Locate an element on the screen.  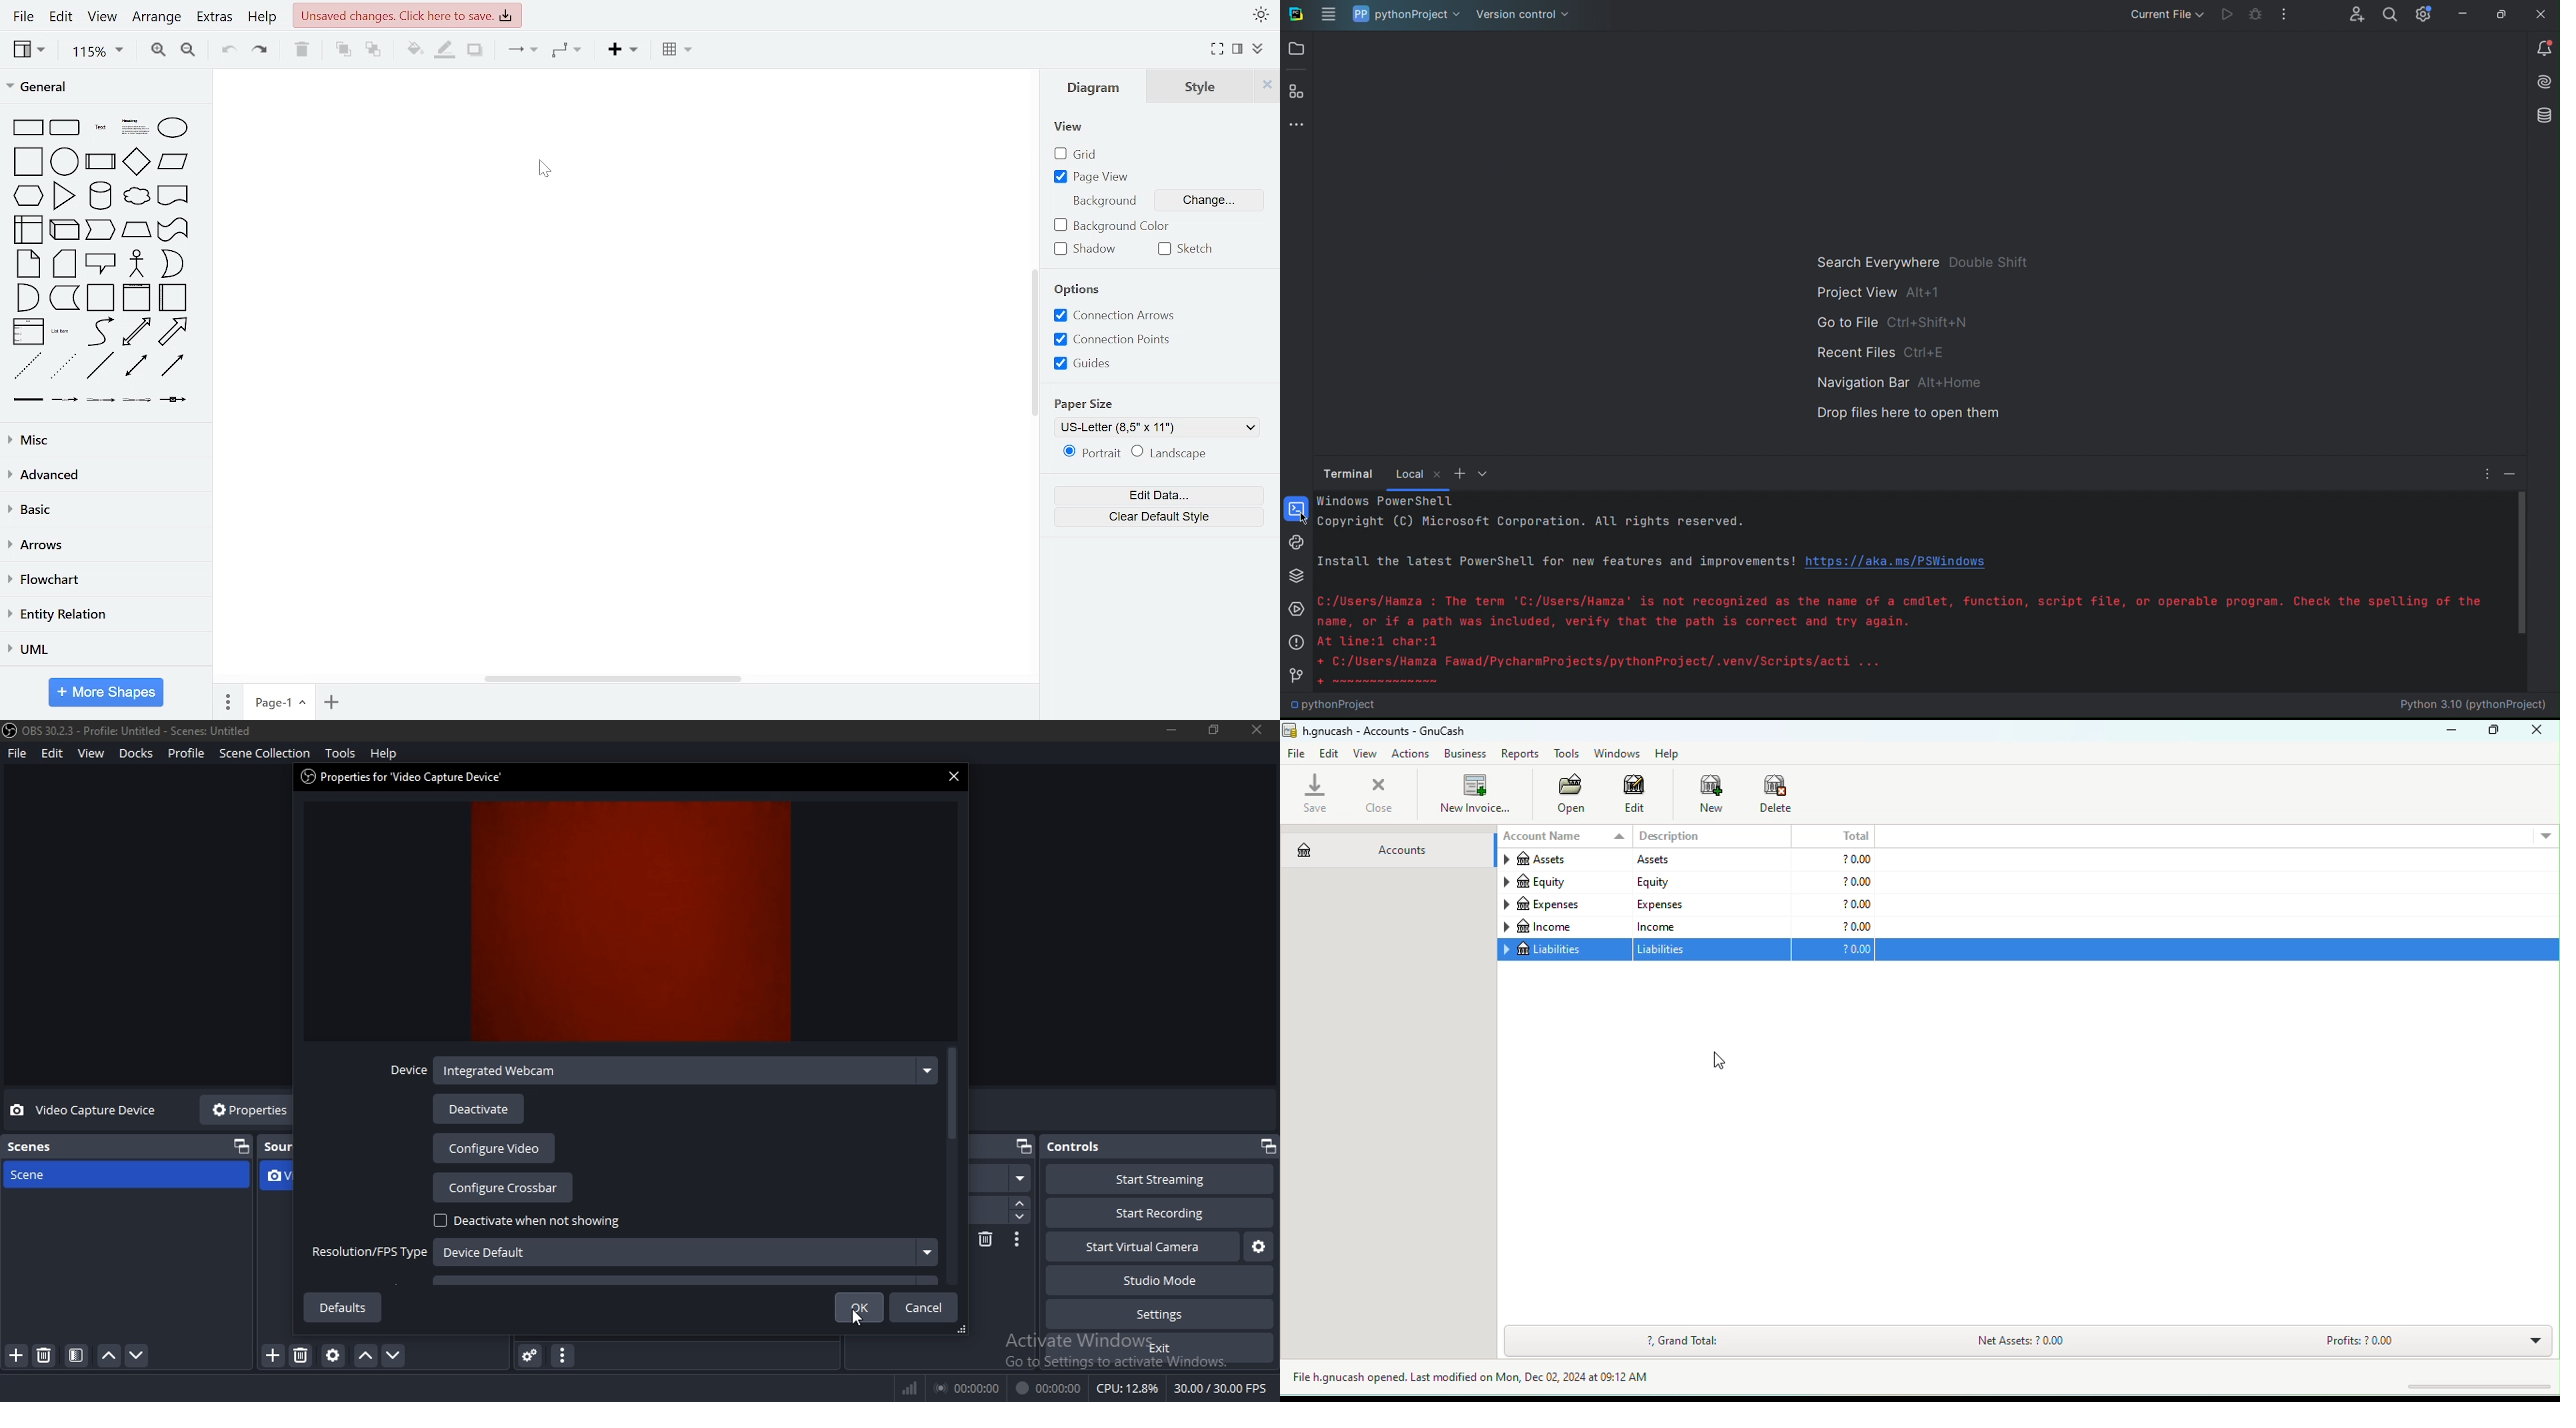
flowchart is located at coordinates (103, 582).